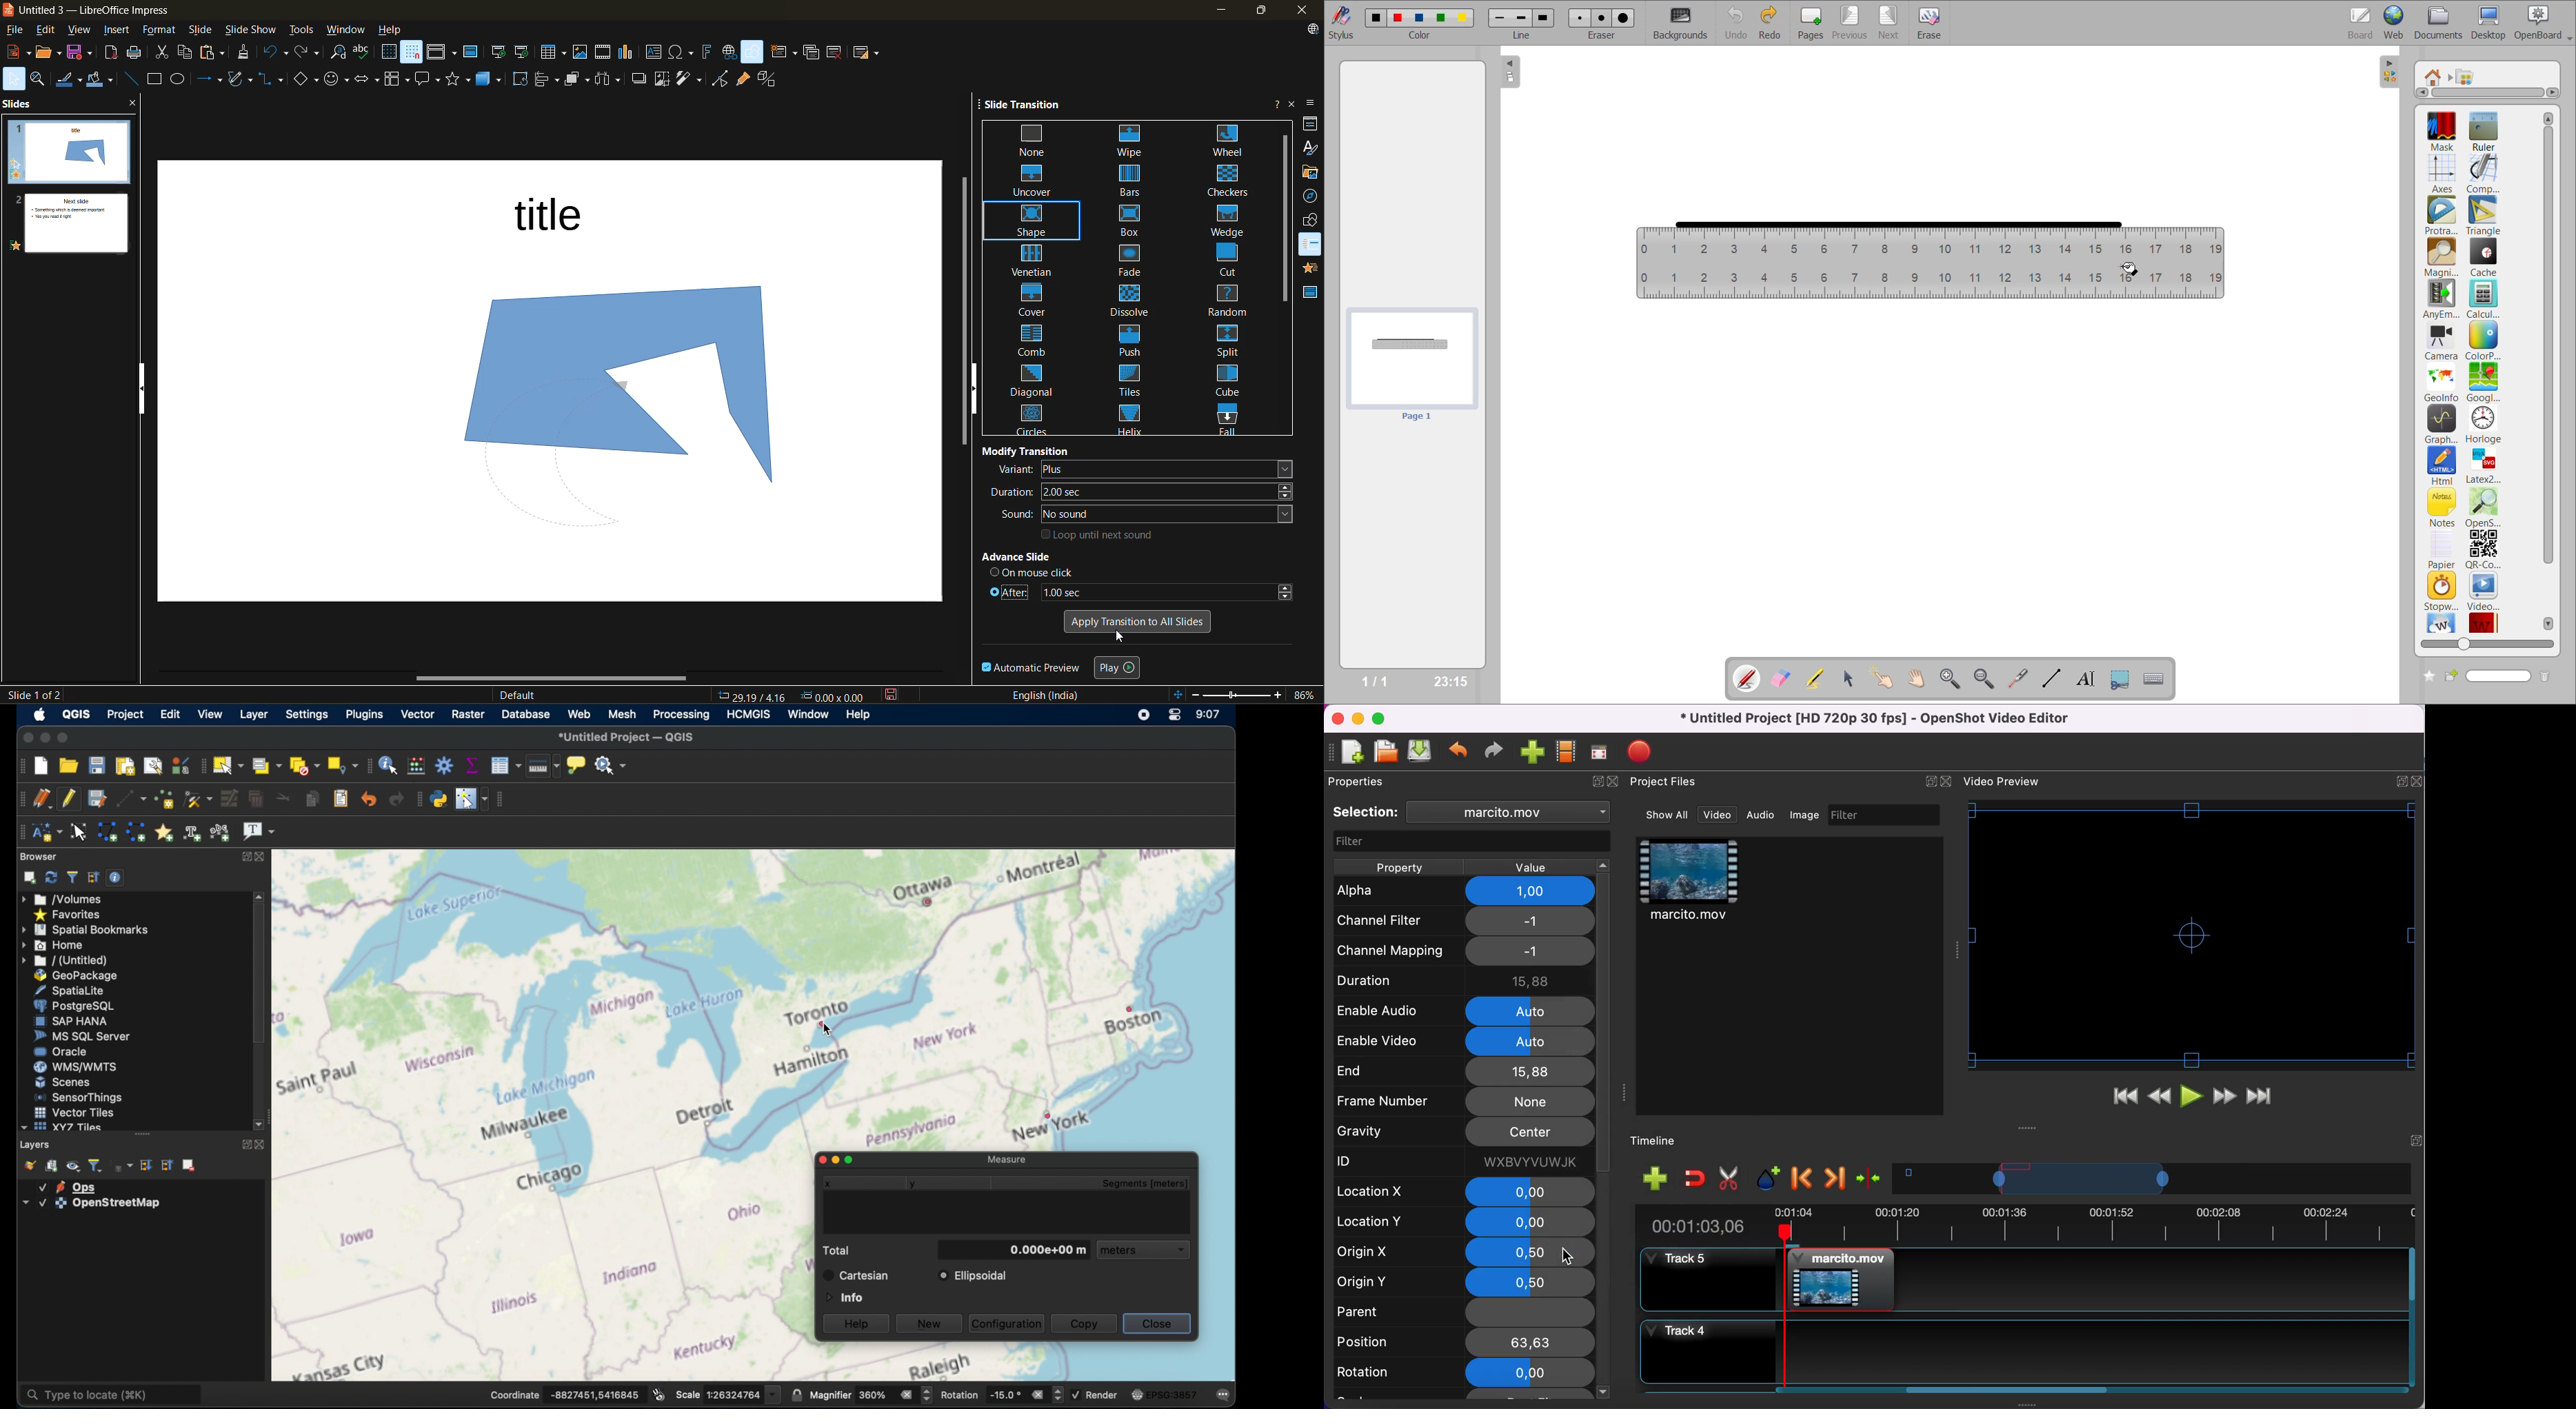 The image size is (2576, 1428). Describe the element at coordinates (1464, 1042) in the screenshot. I see `enable video auto` at that location.